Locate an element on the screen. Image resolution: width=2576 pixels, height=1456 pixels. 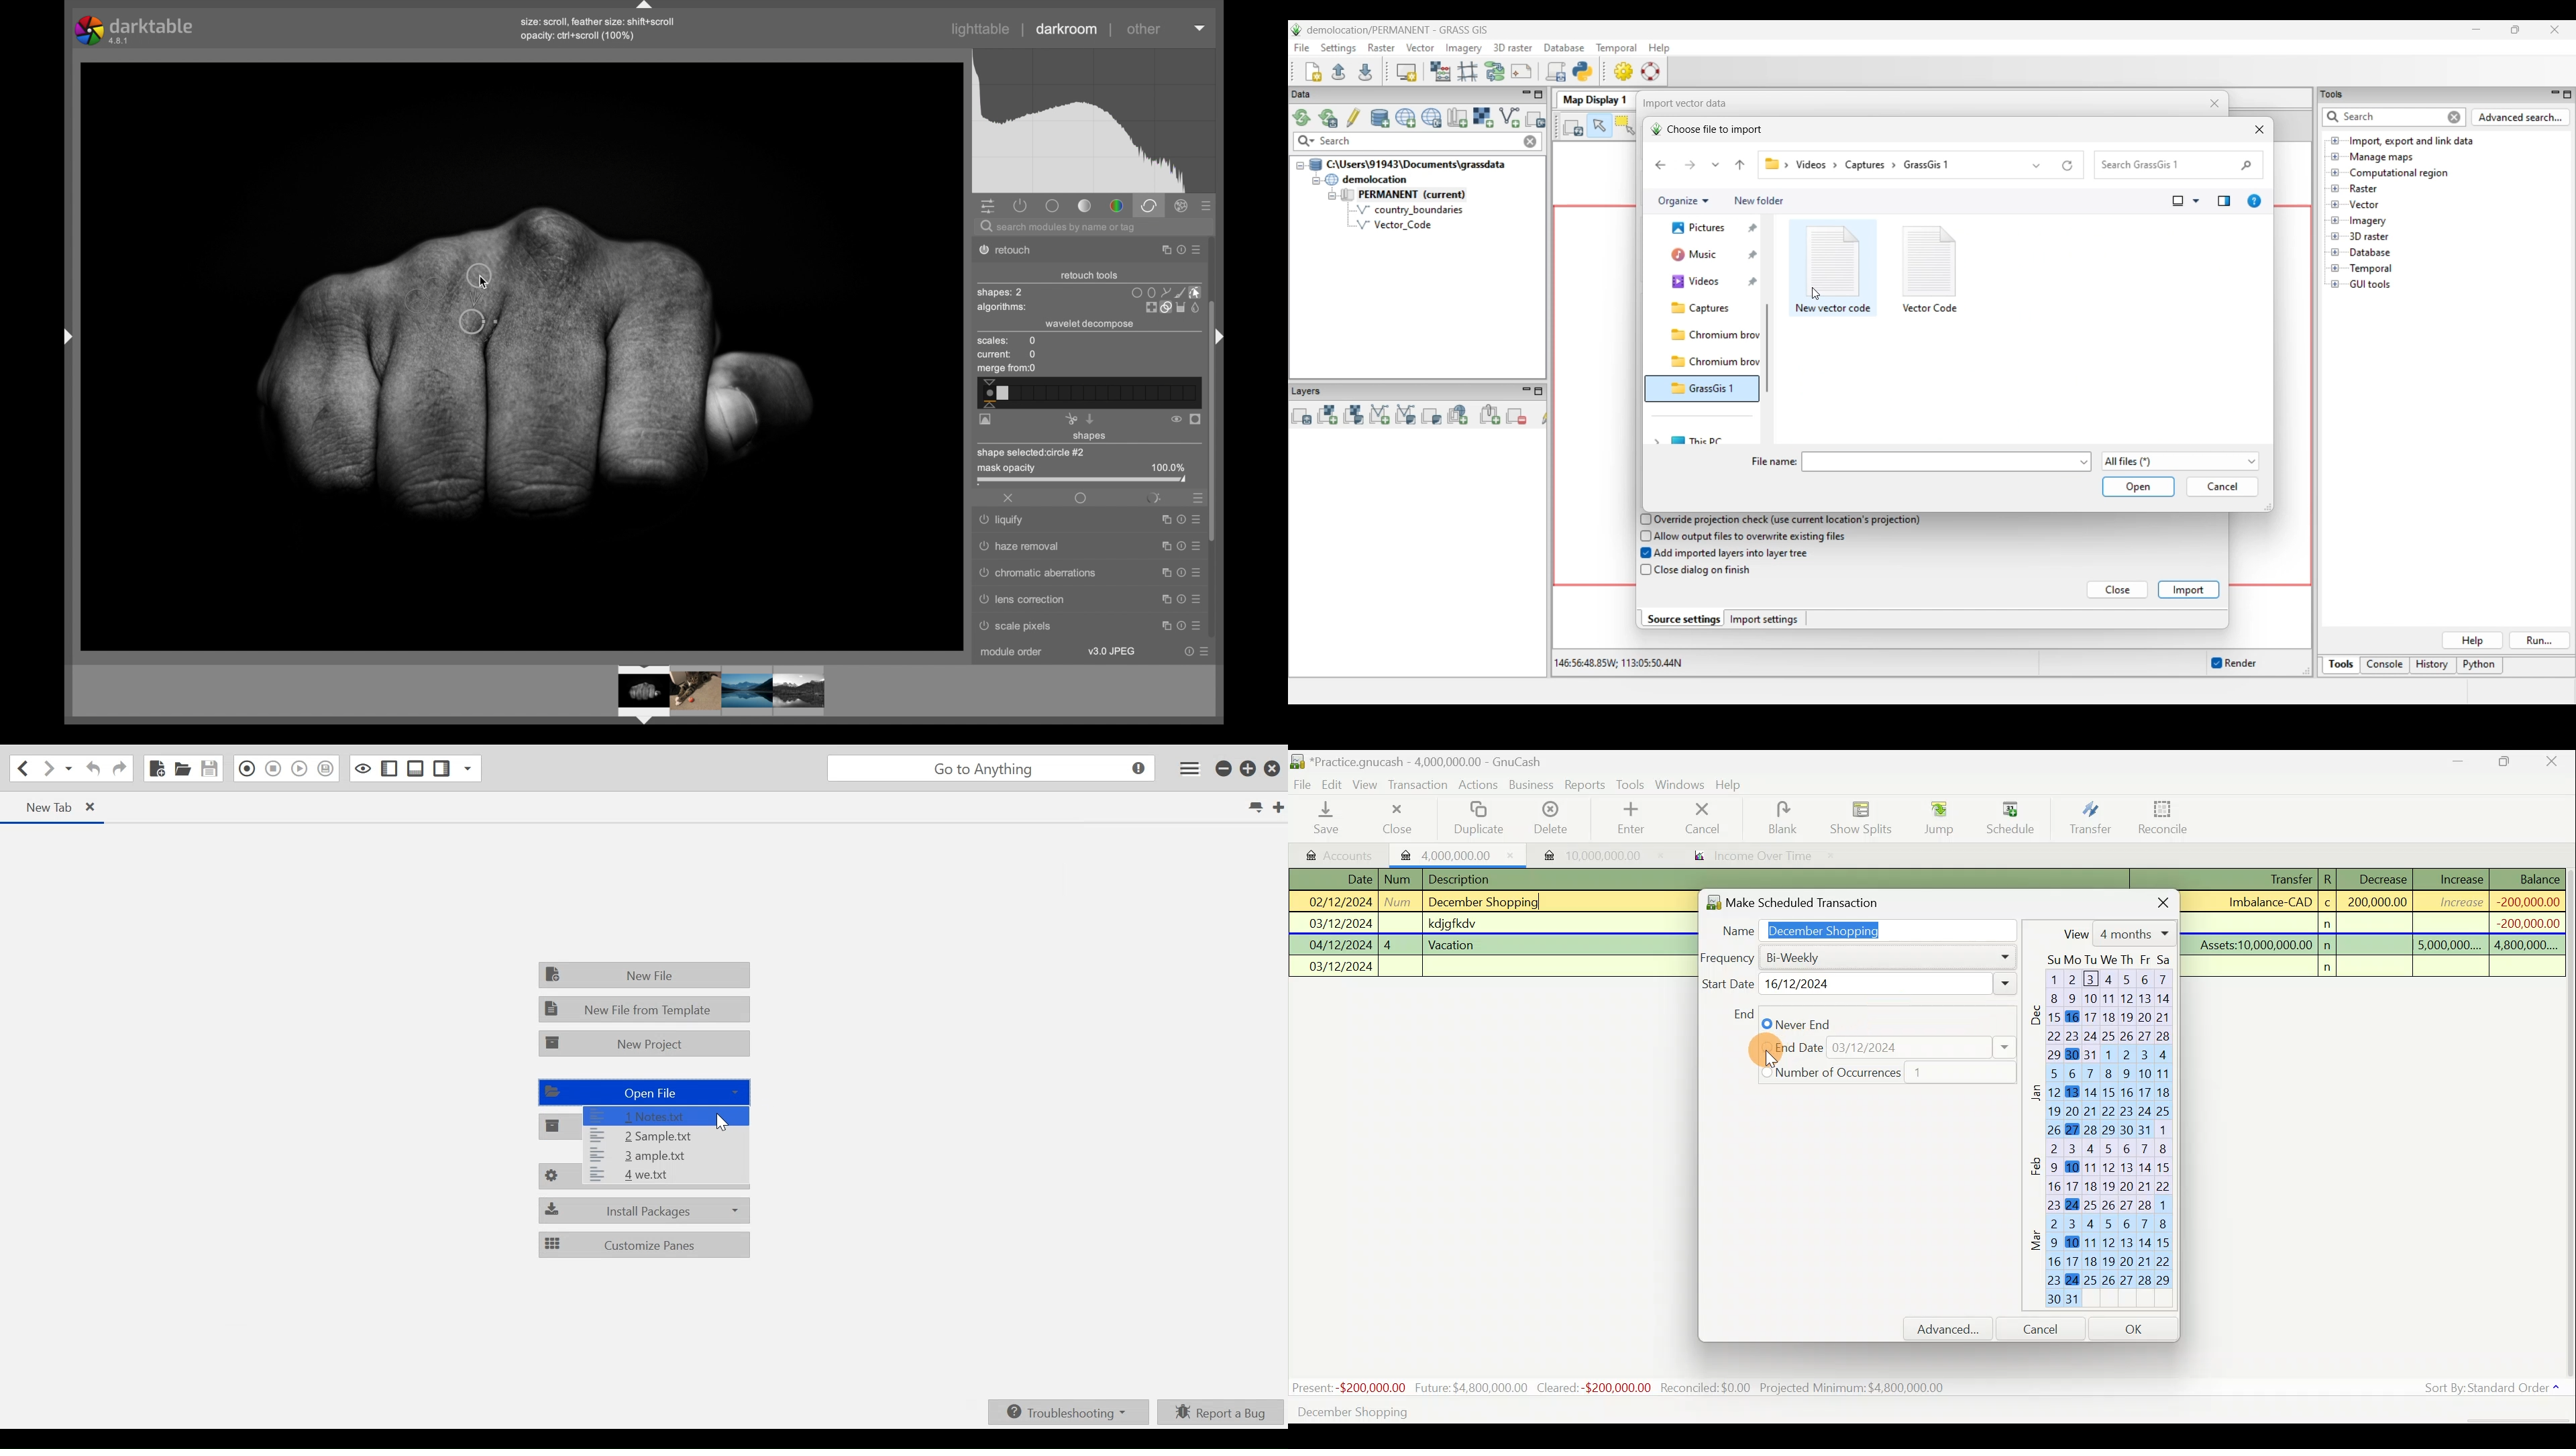
Cancel is located at coordinates (2047, 1328).